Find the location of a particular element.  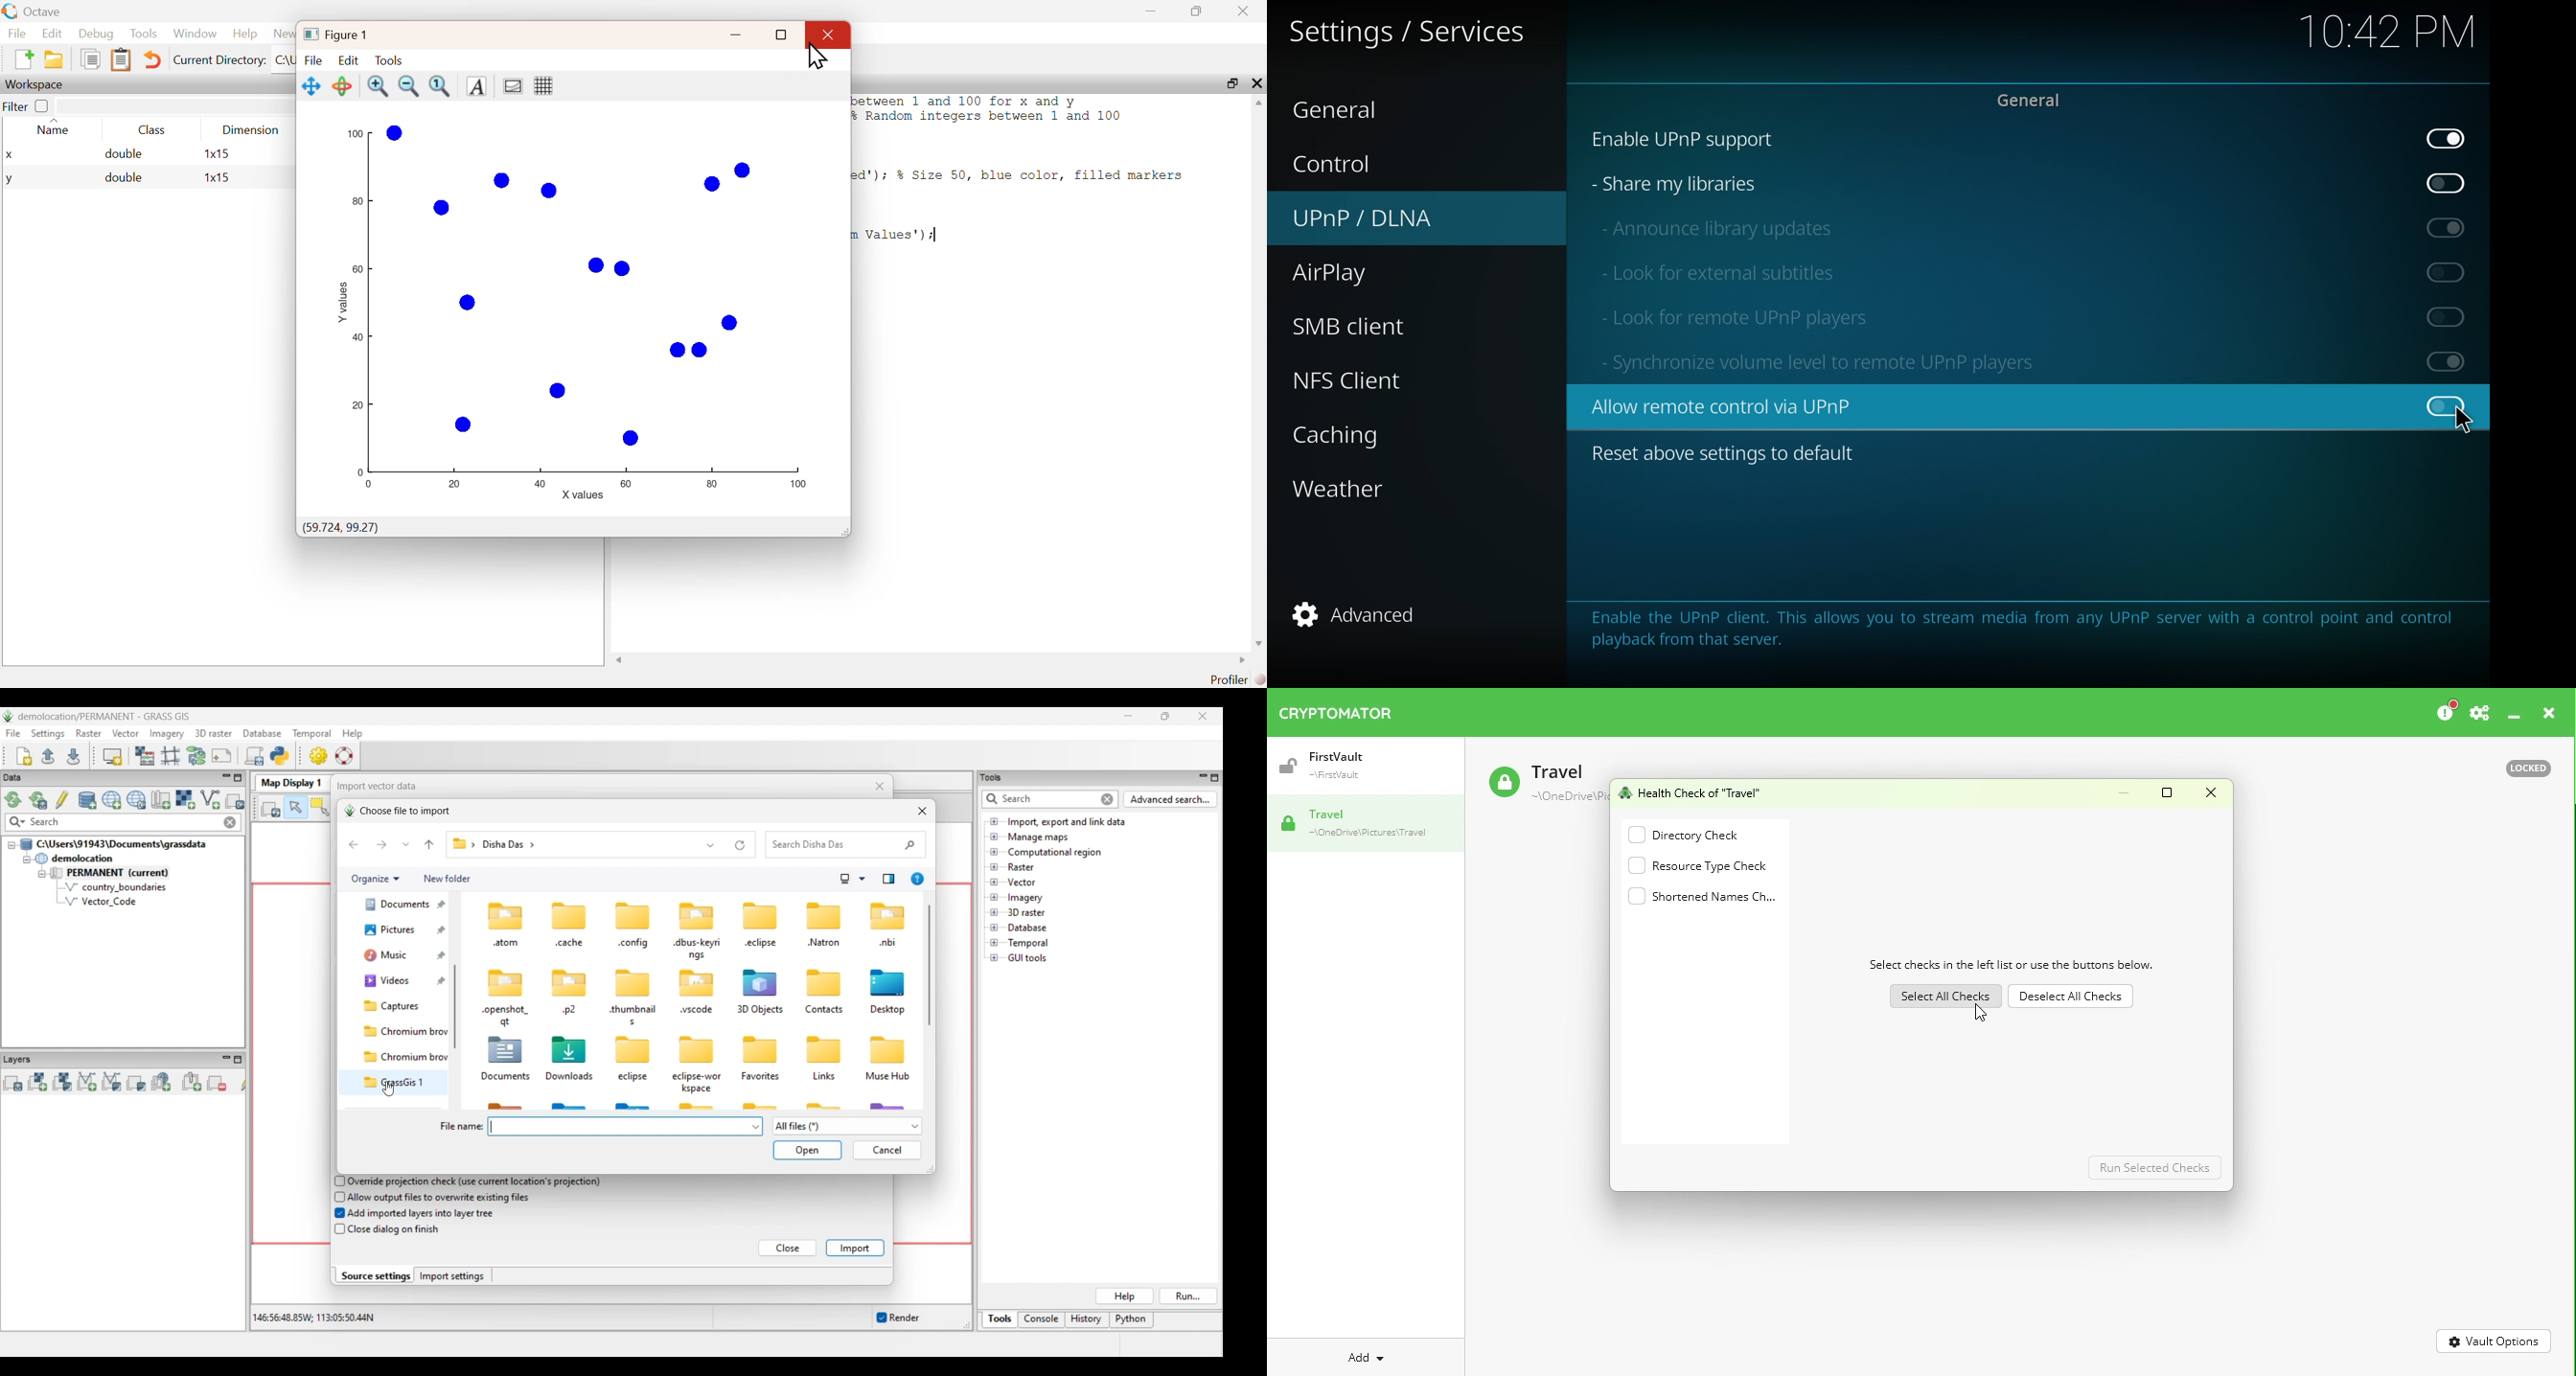

Synchronize volume level to remote UPnP players  is located at coordinates (2032, 363).